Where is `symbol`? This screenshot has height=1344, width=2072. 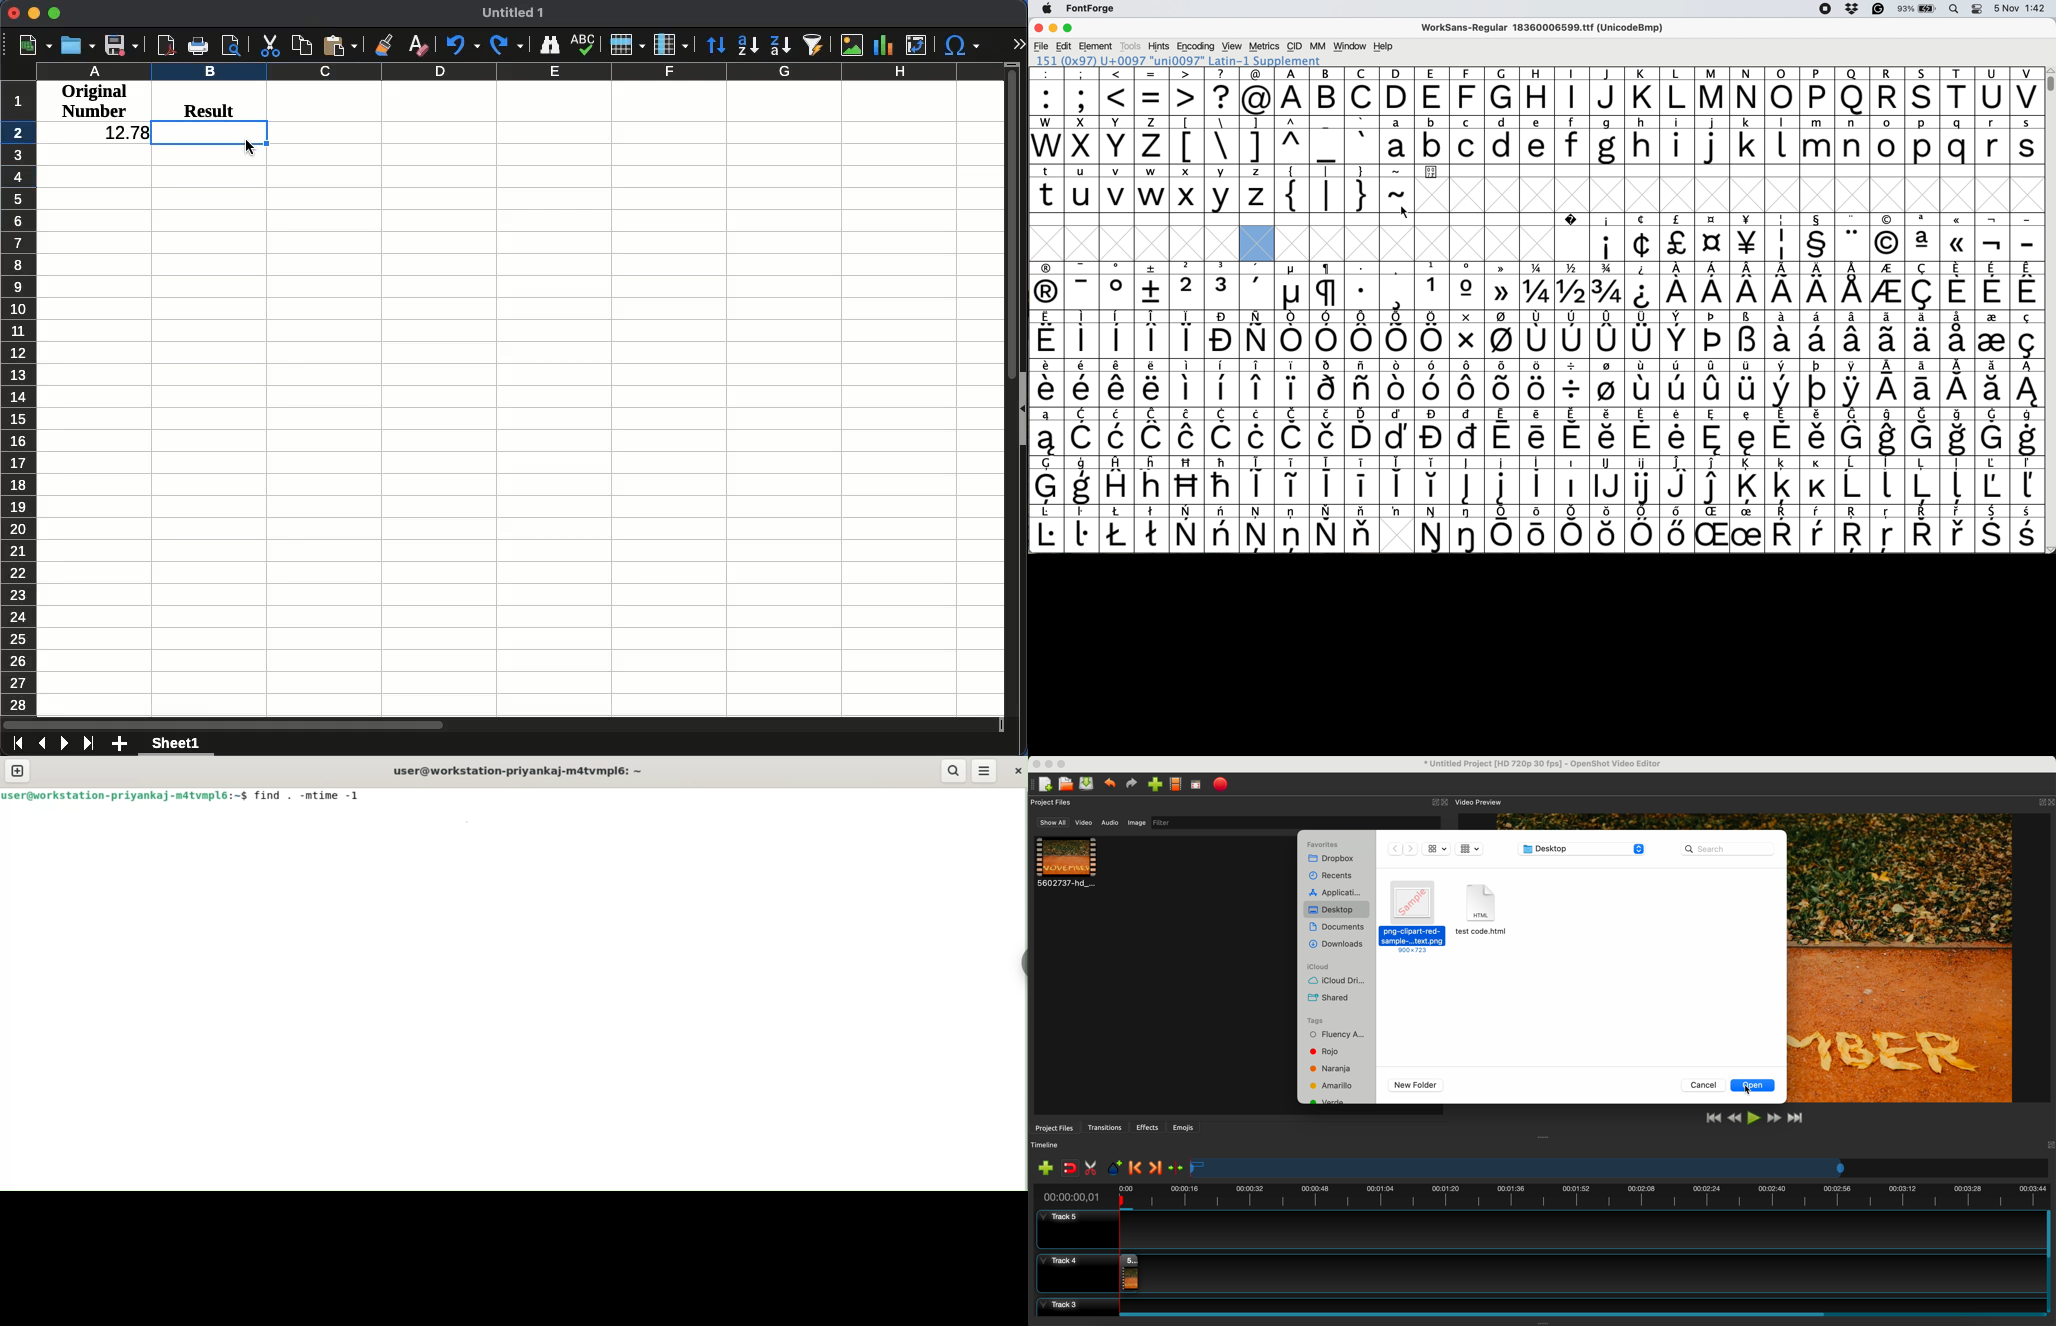 symbol is located at coordinates (1607, 286).